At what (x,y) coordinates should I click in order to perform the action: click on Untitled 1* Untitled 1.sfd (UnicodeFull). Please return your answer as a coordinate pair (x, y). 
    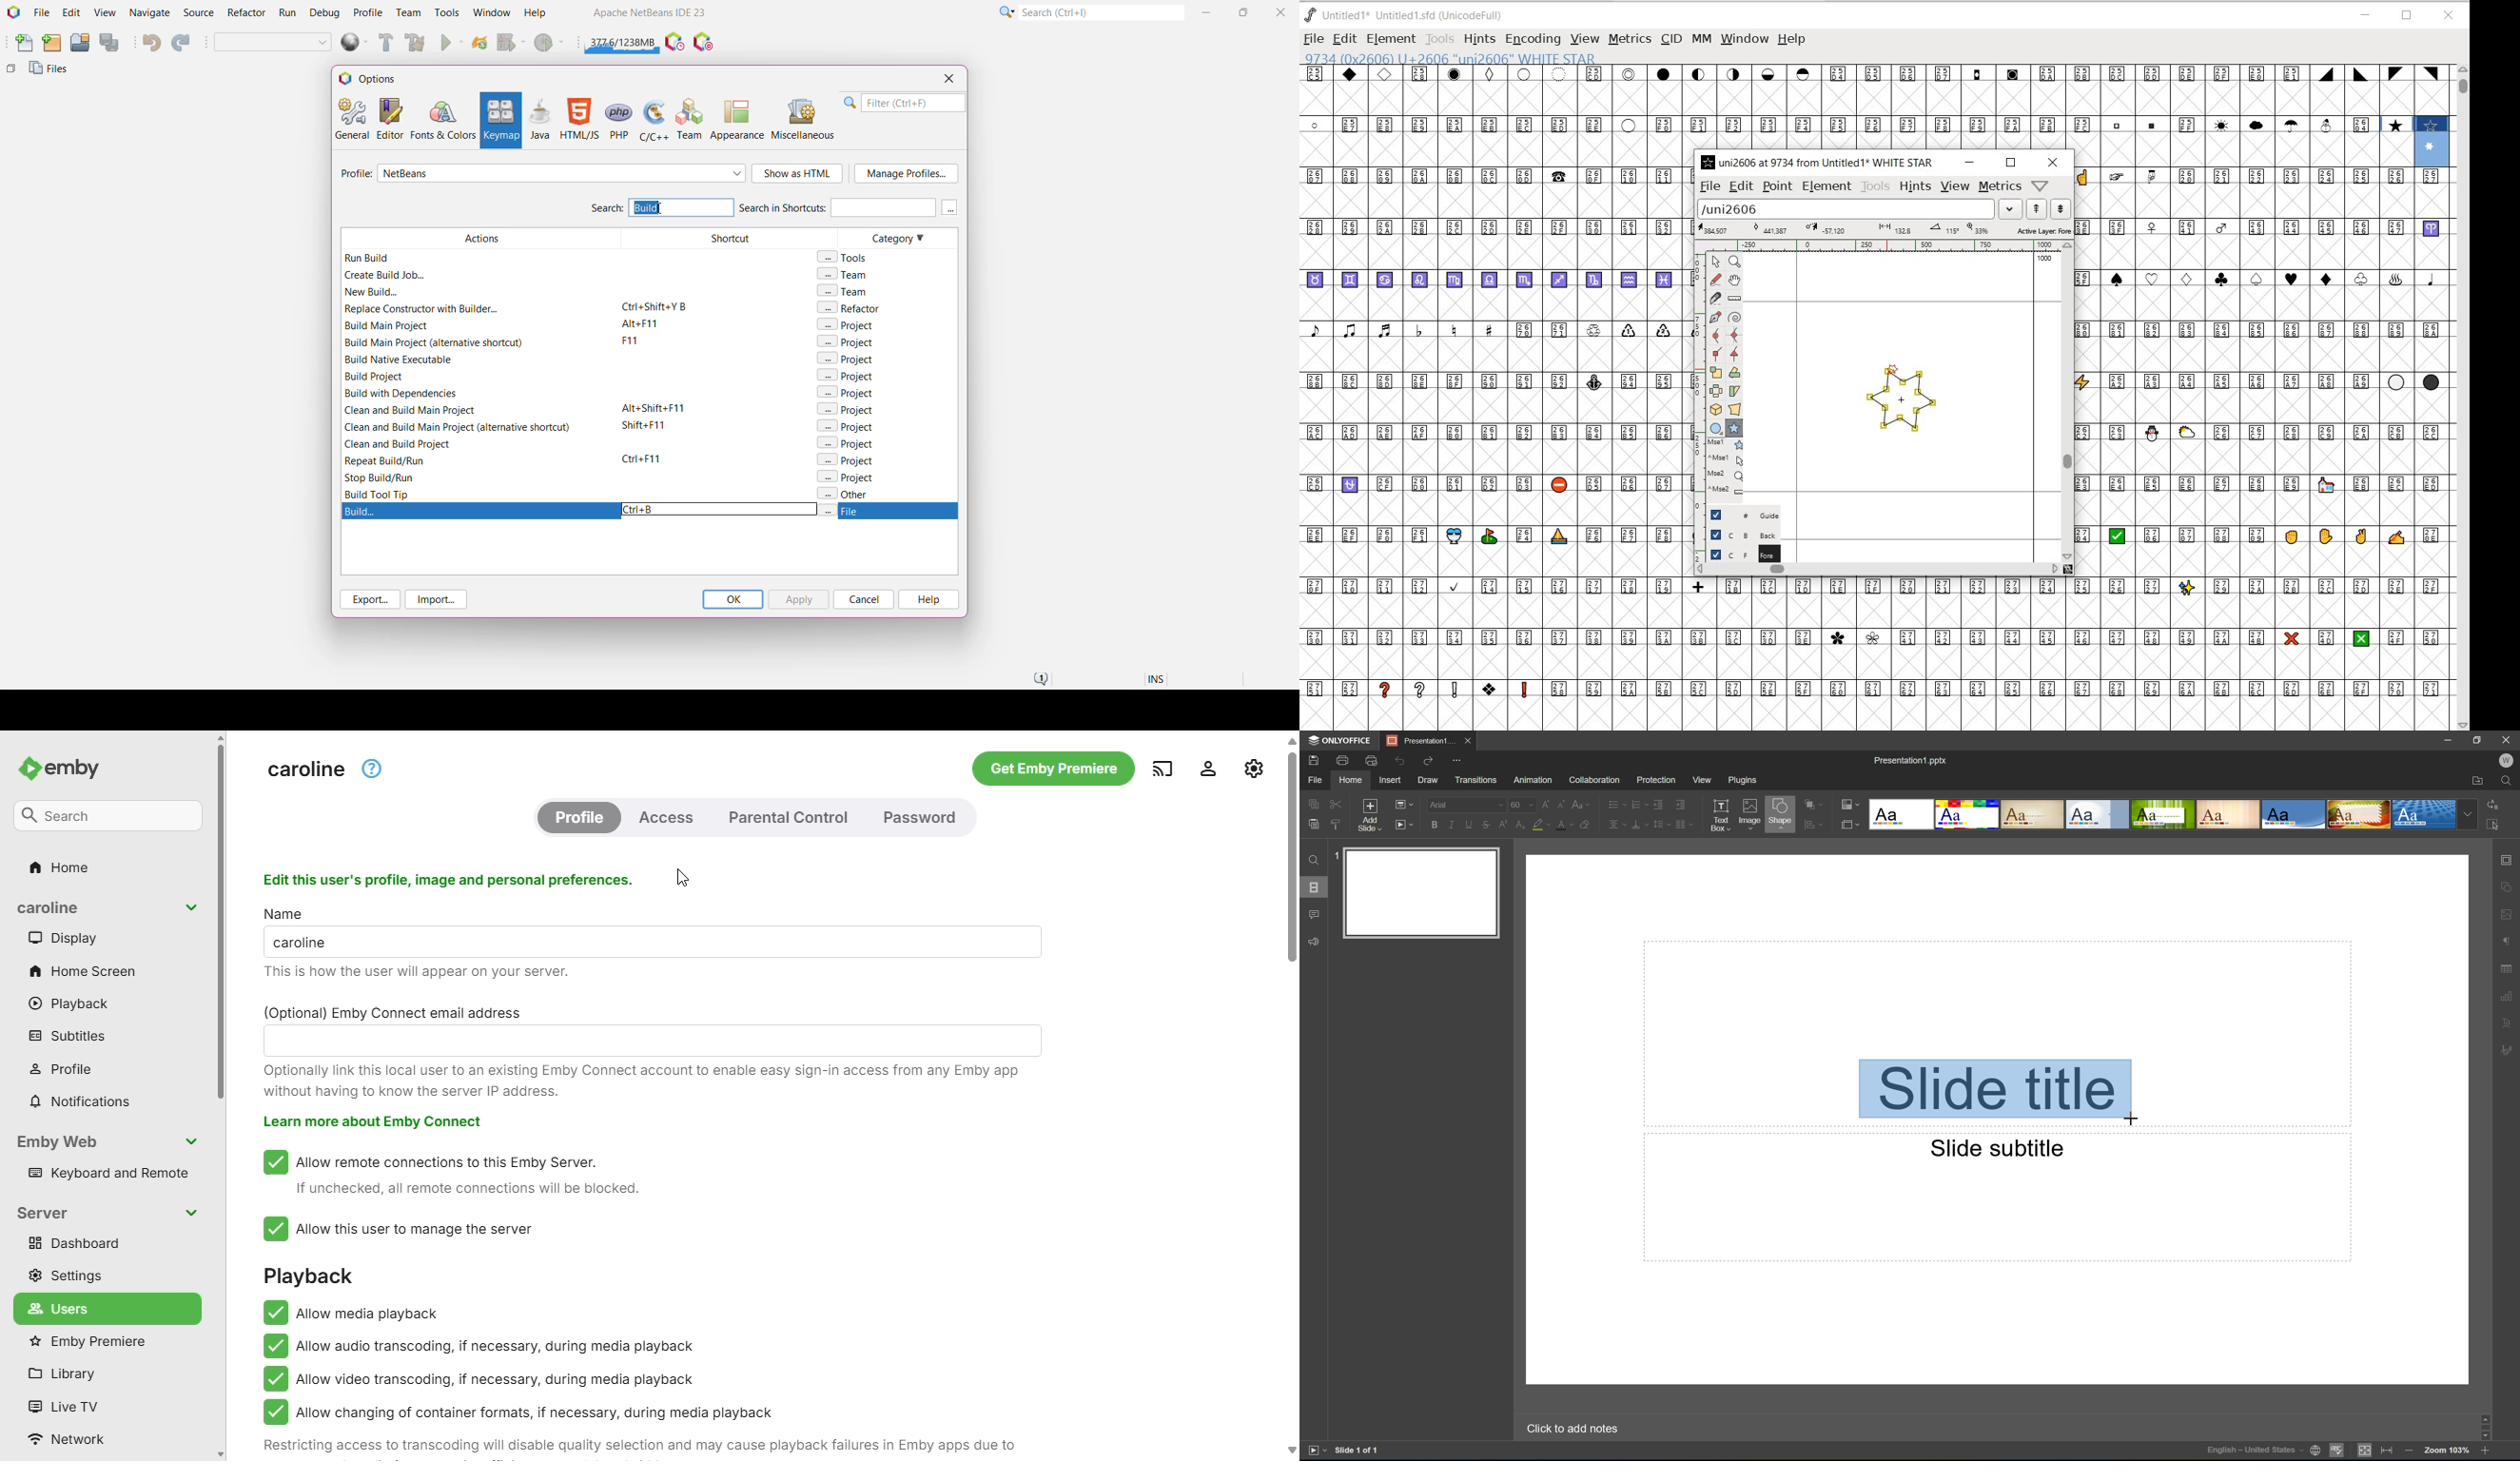
    Looking at the image, I should click on (1409, 16).